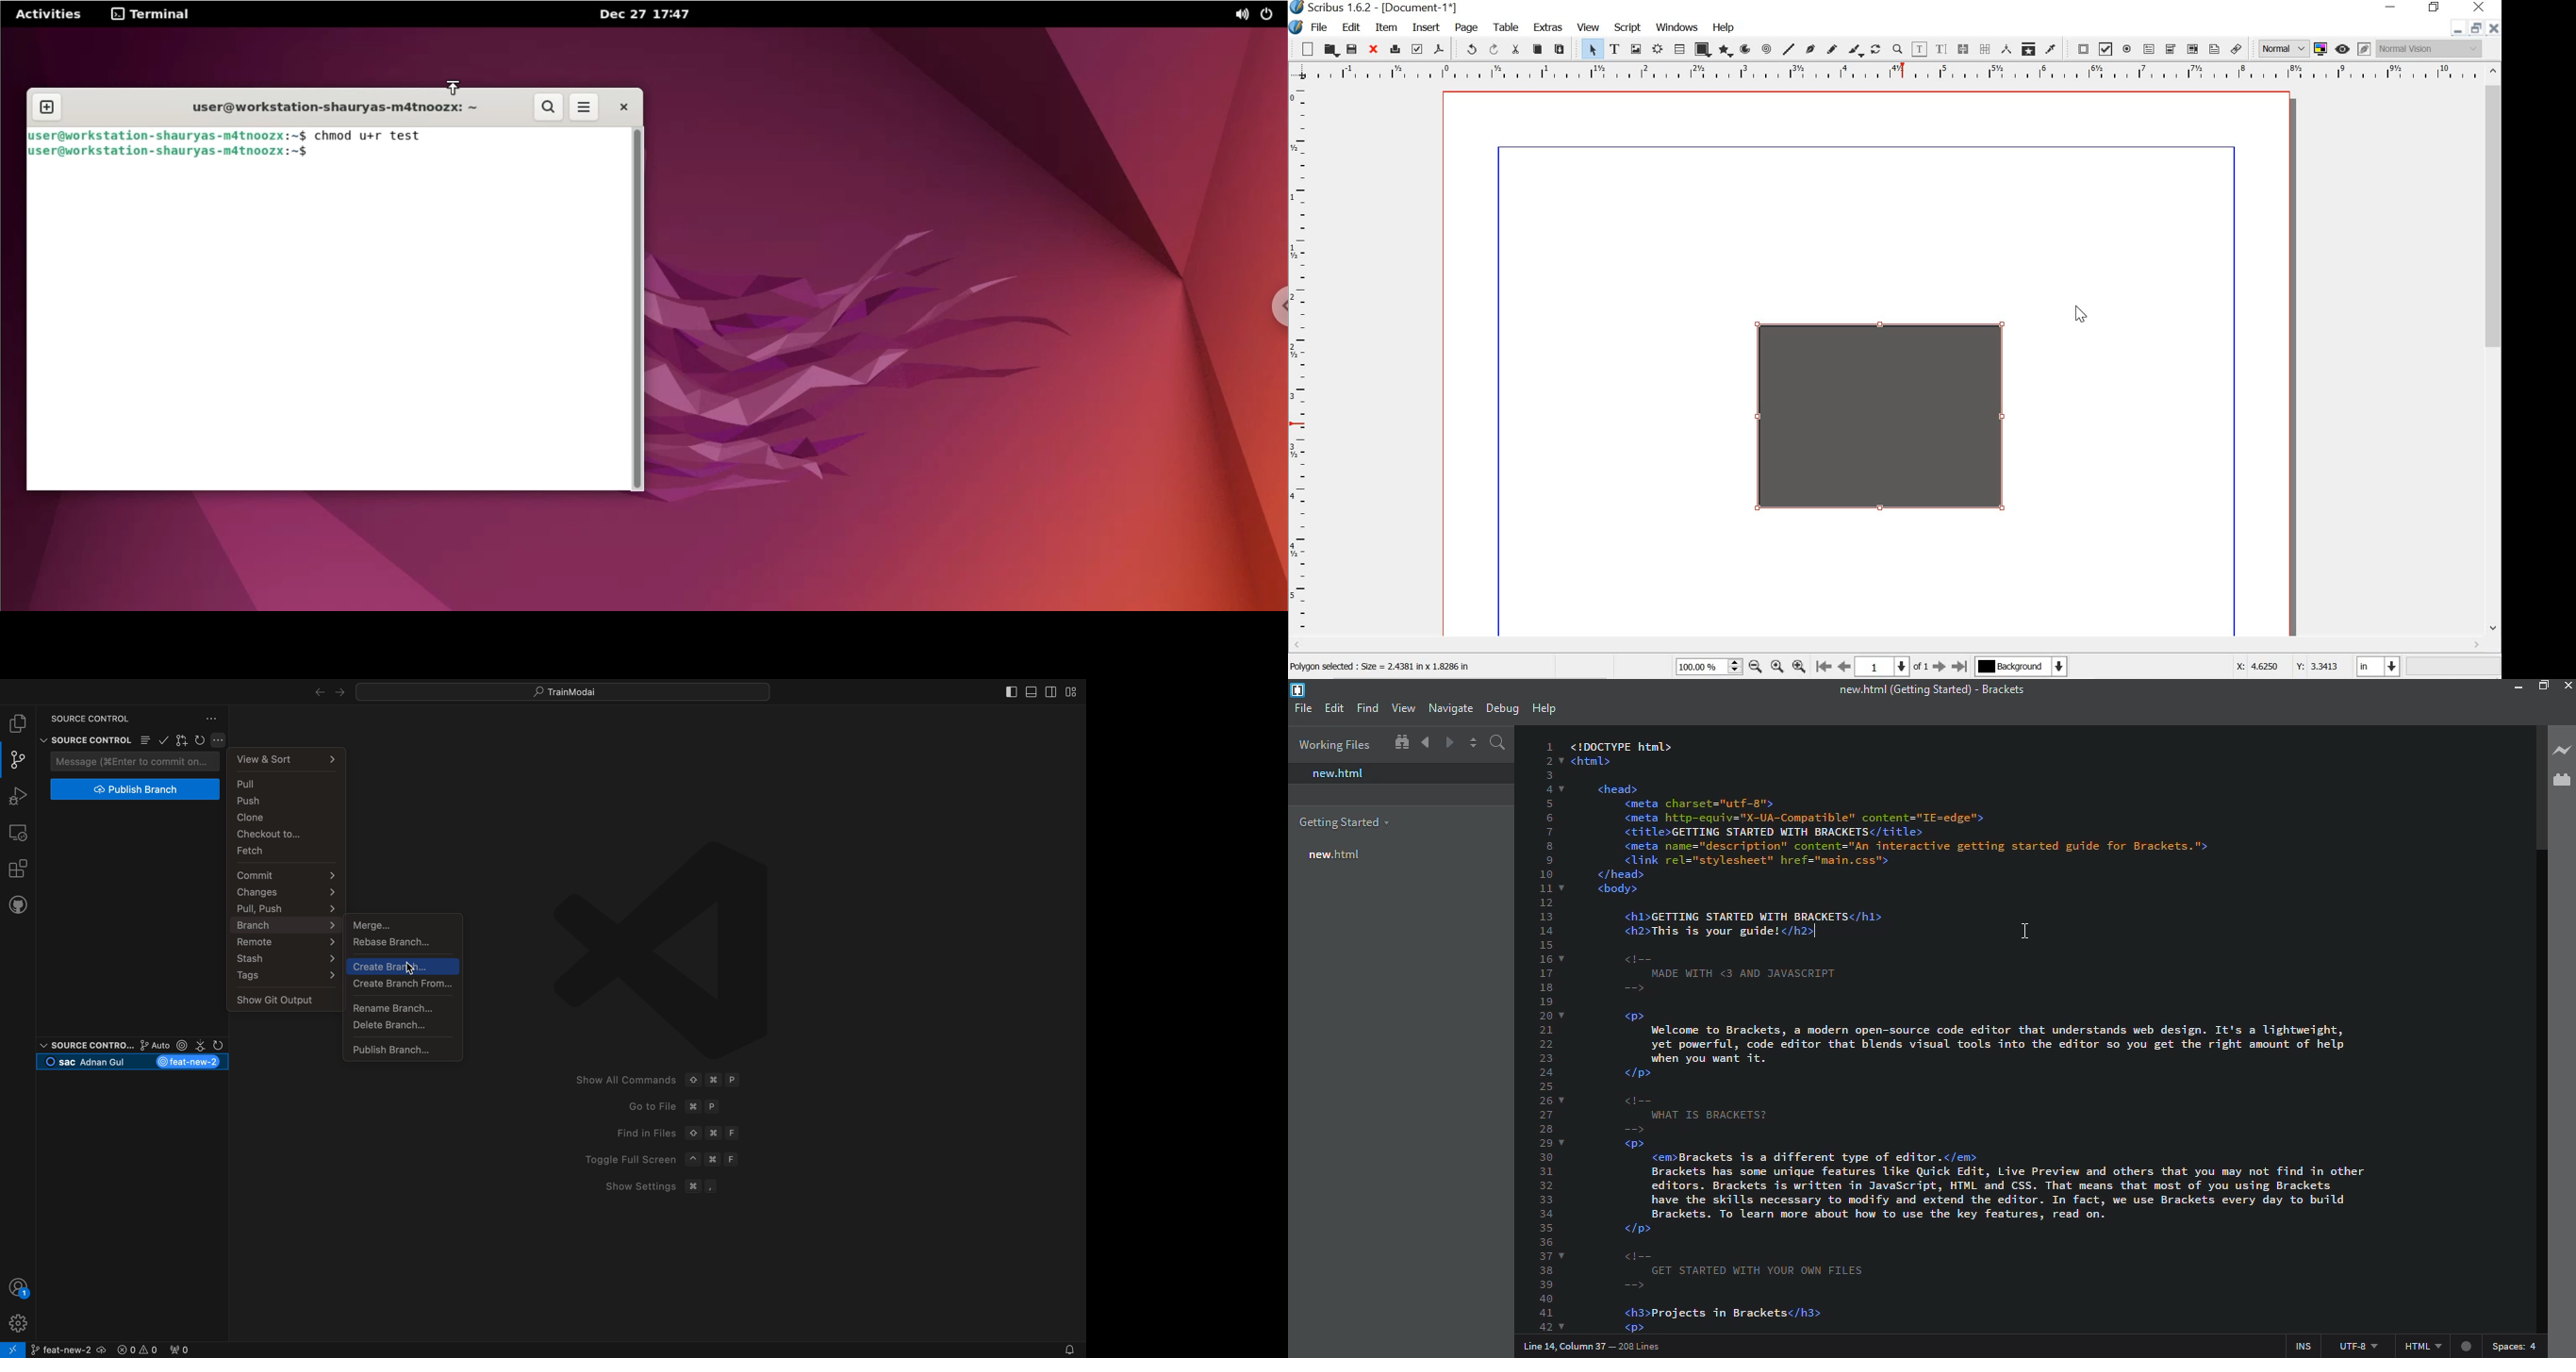 This screenshot has height=1372, width=2576. Describe the element at coordinates (1776, 666) in the screenshot. I see `zoom to` at that location.